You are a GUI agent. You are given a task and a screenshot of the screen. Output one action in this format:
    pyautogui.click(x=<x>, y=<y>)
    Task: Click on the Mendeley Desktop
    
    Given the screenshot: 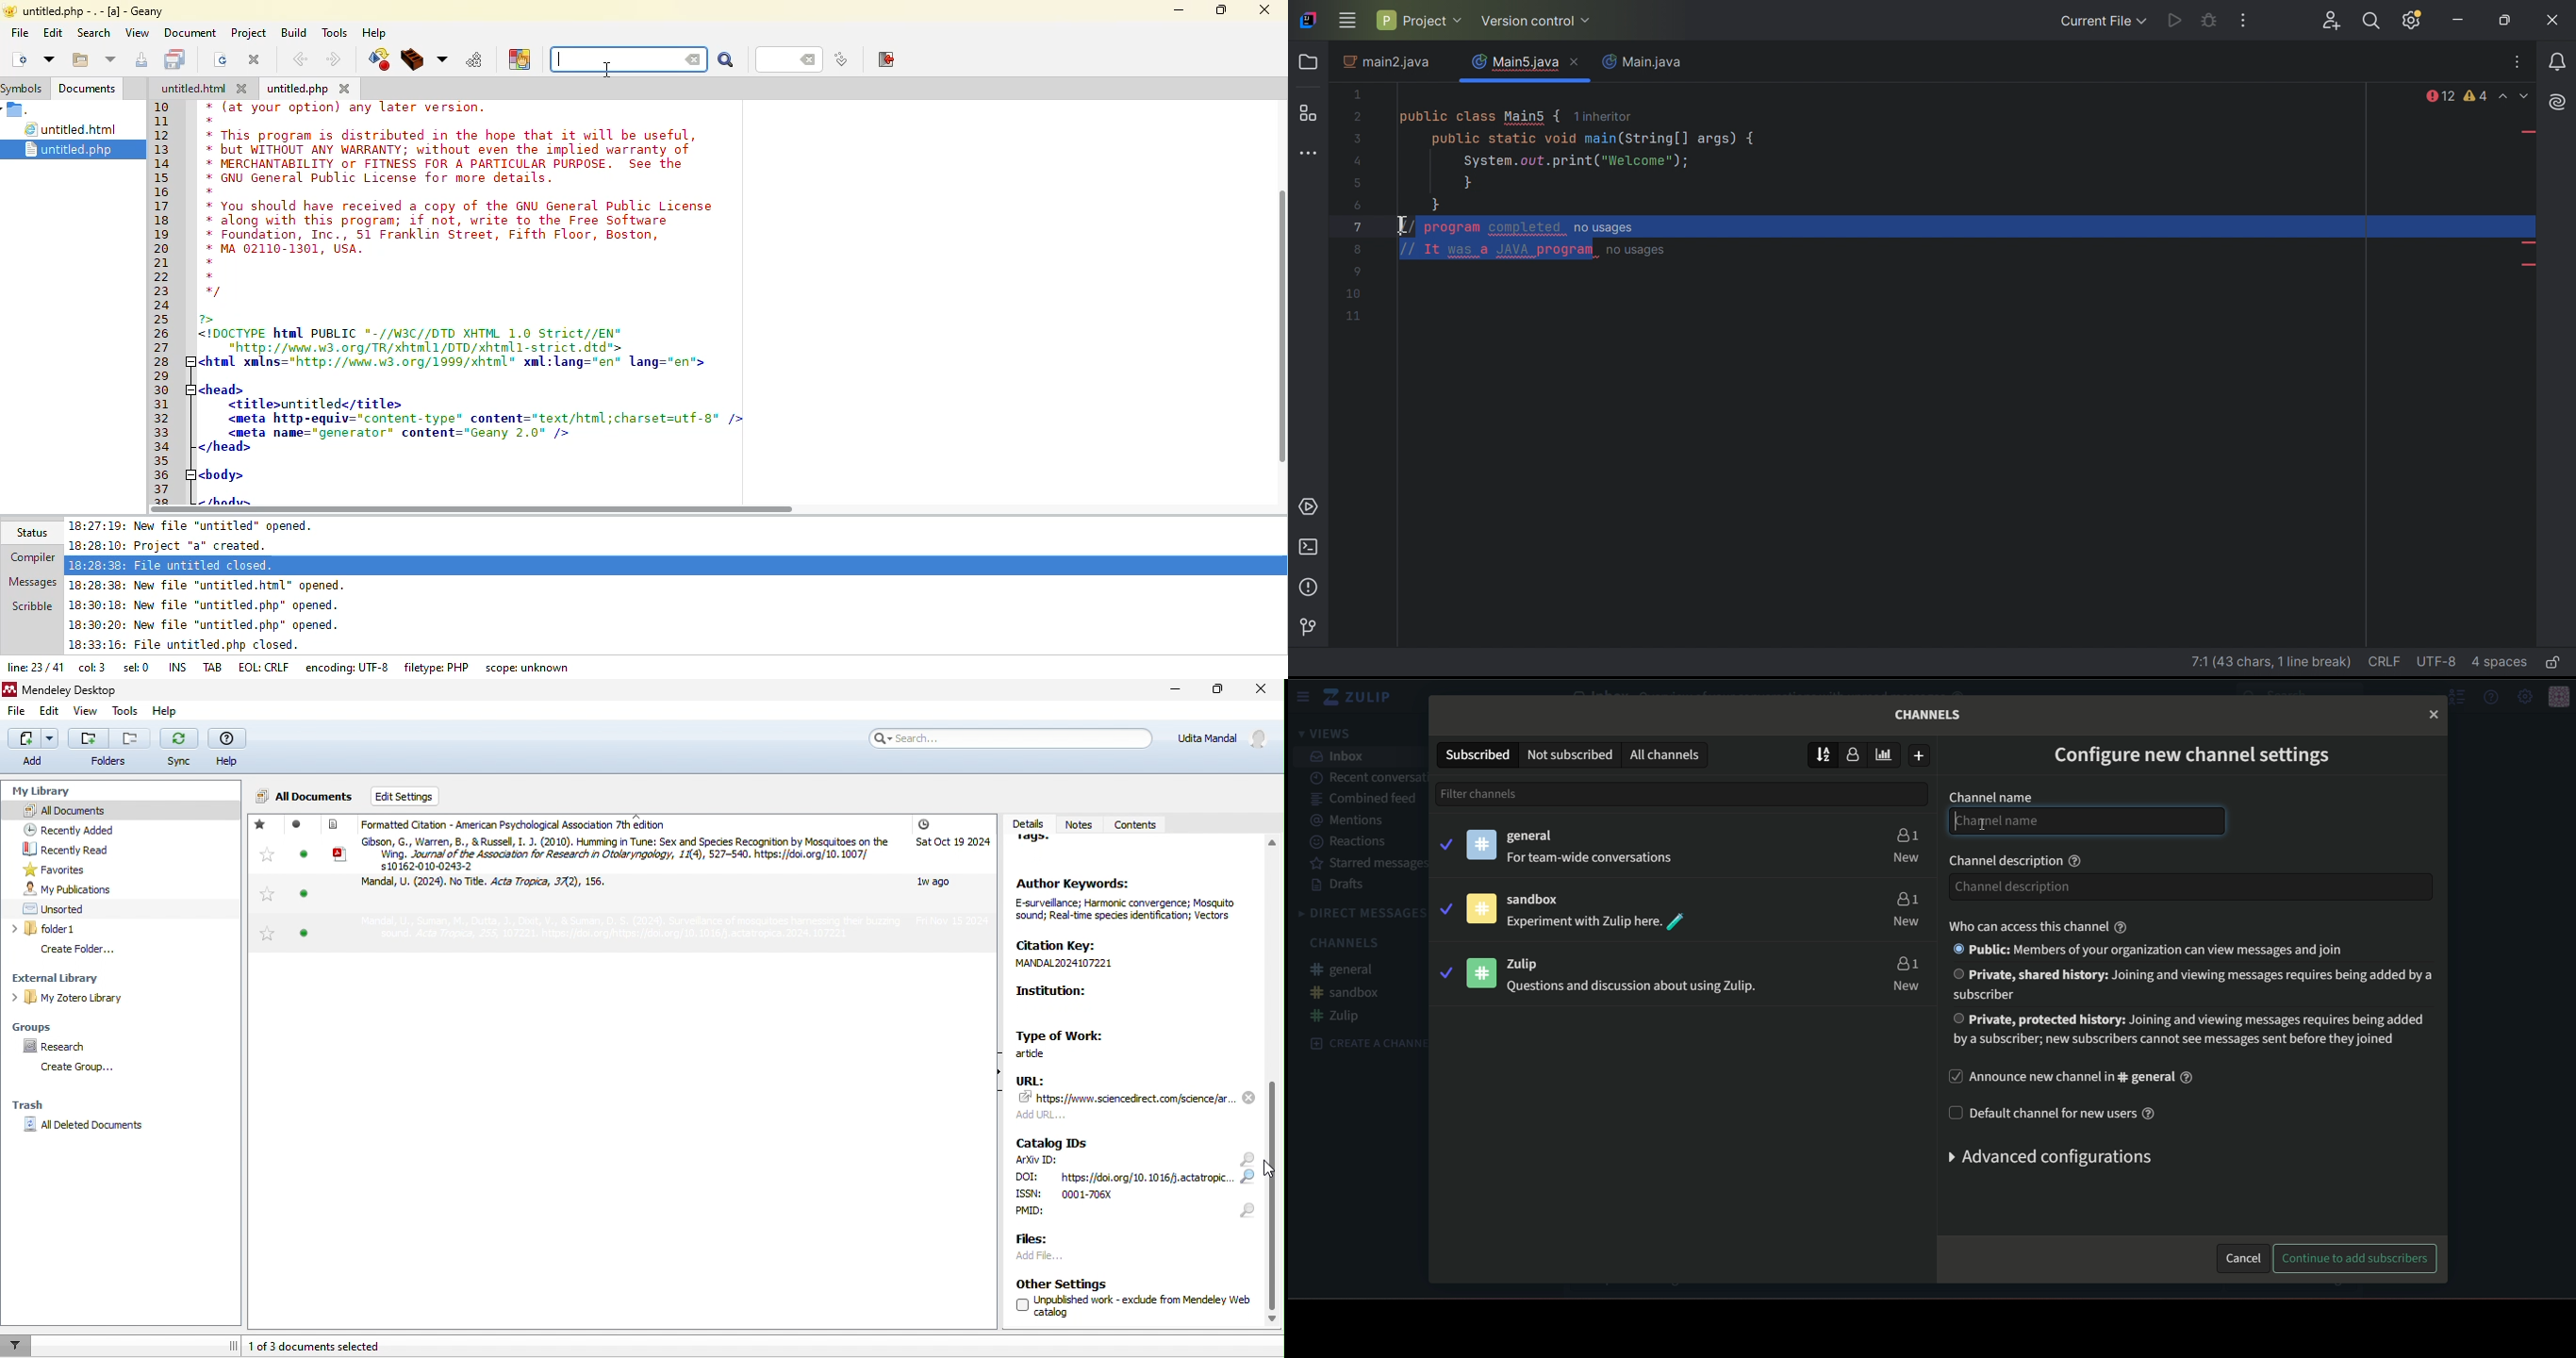 What is the action you would take?
    pyautogui.click(x=64, y=690)
    